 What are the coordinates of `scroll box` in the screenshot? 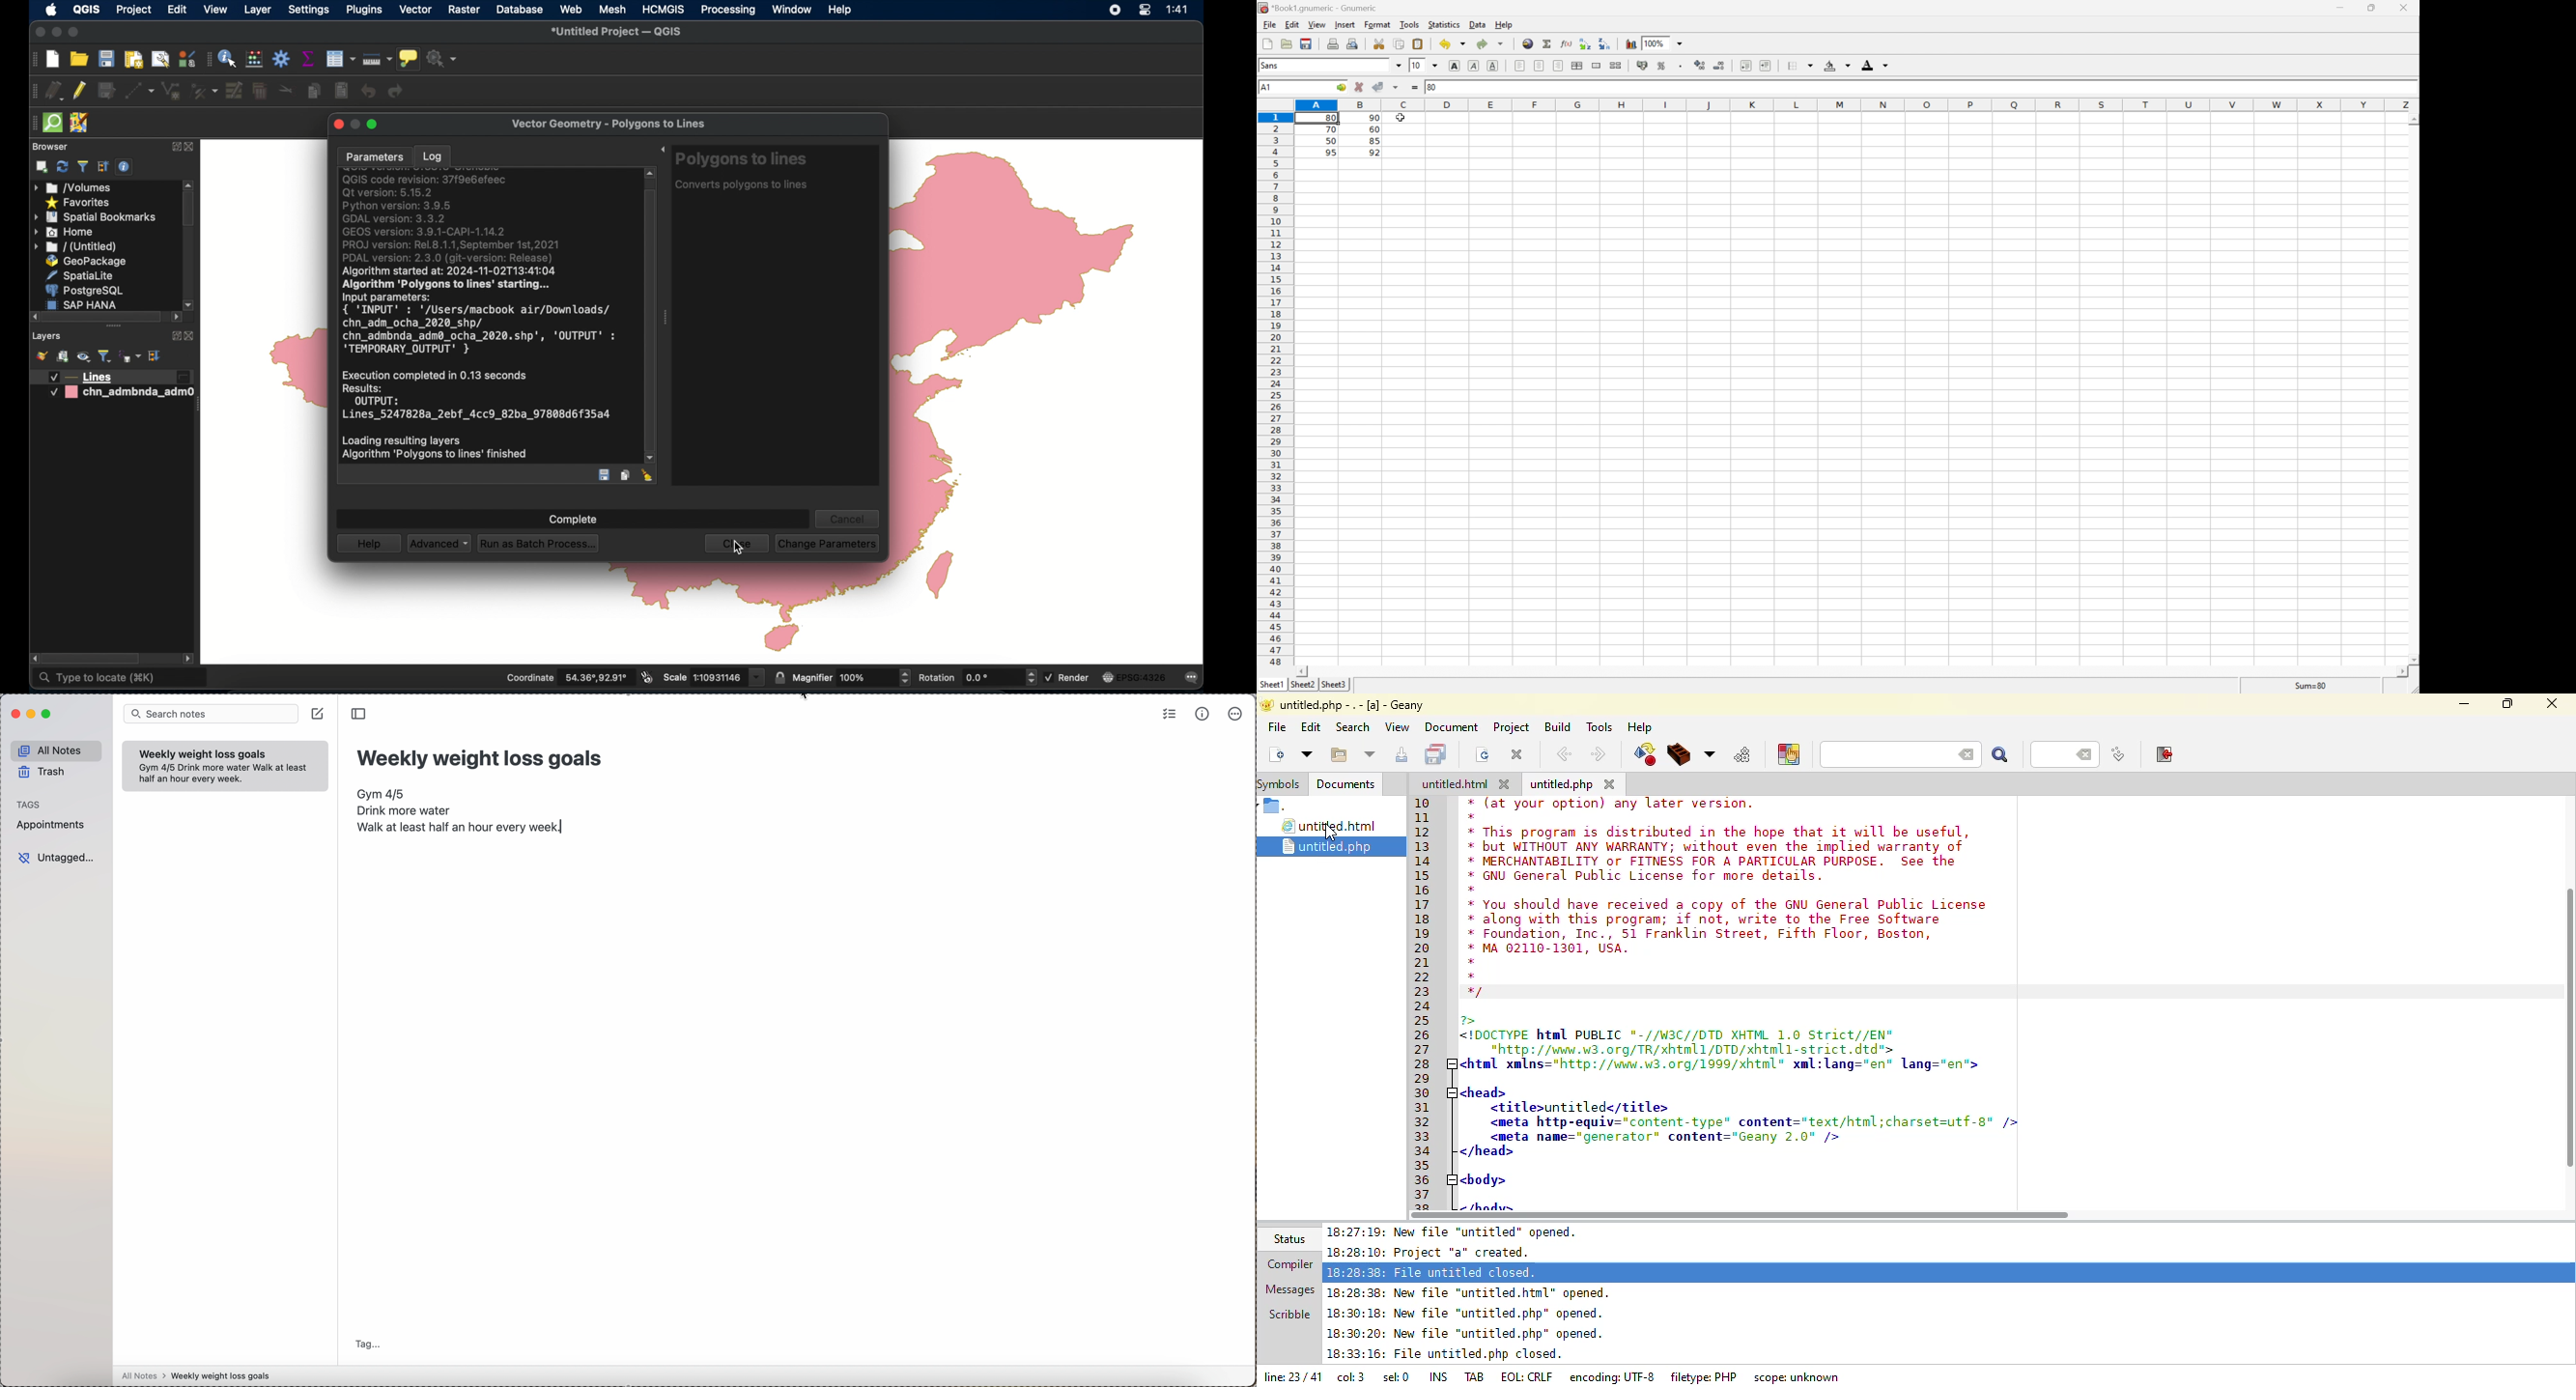 It's located at (652, 318).